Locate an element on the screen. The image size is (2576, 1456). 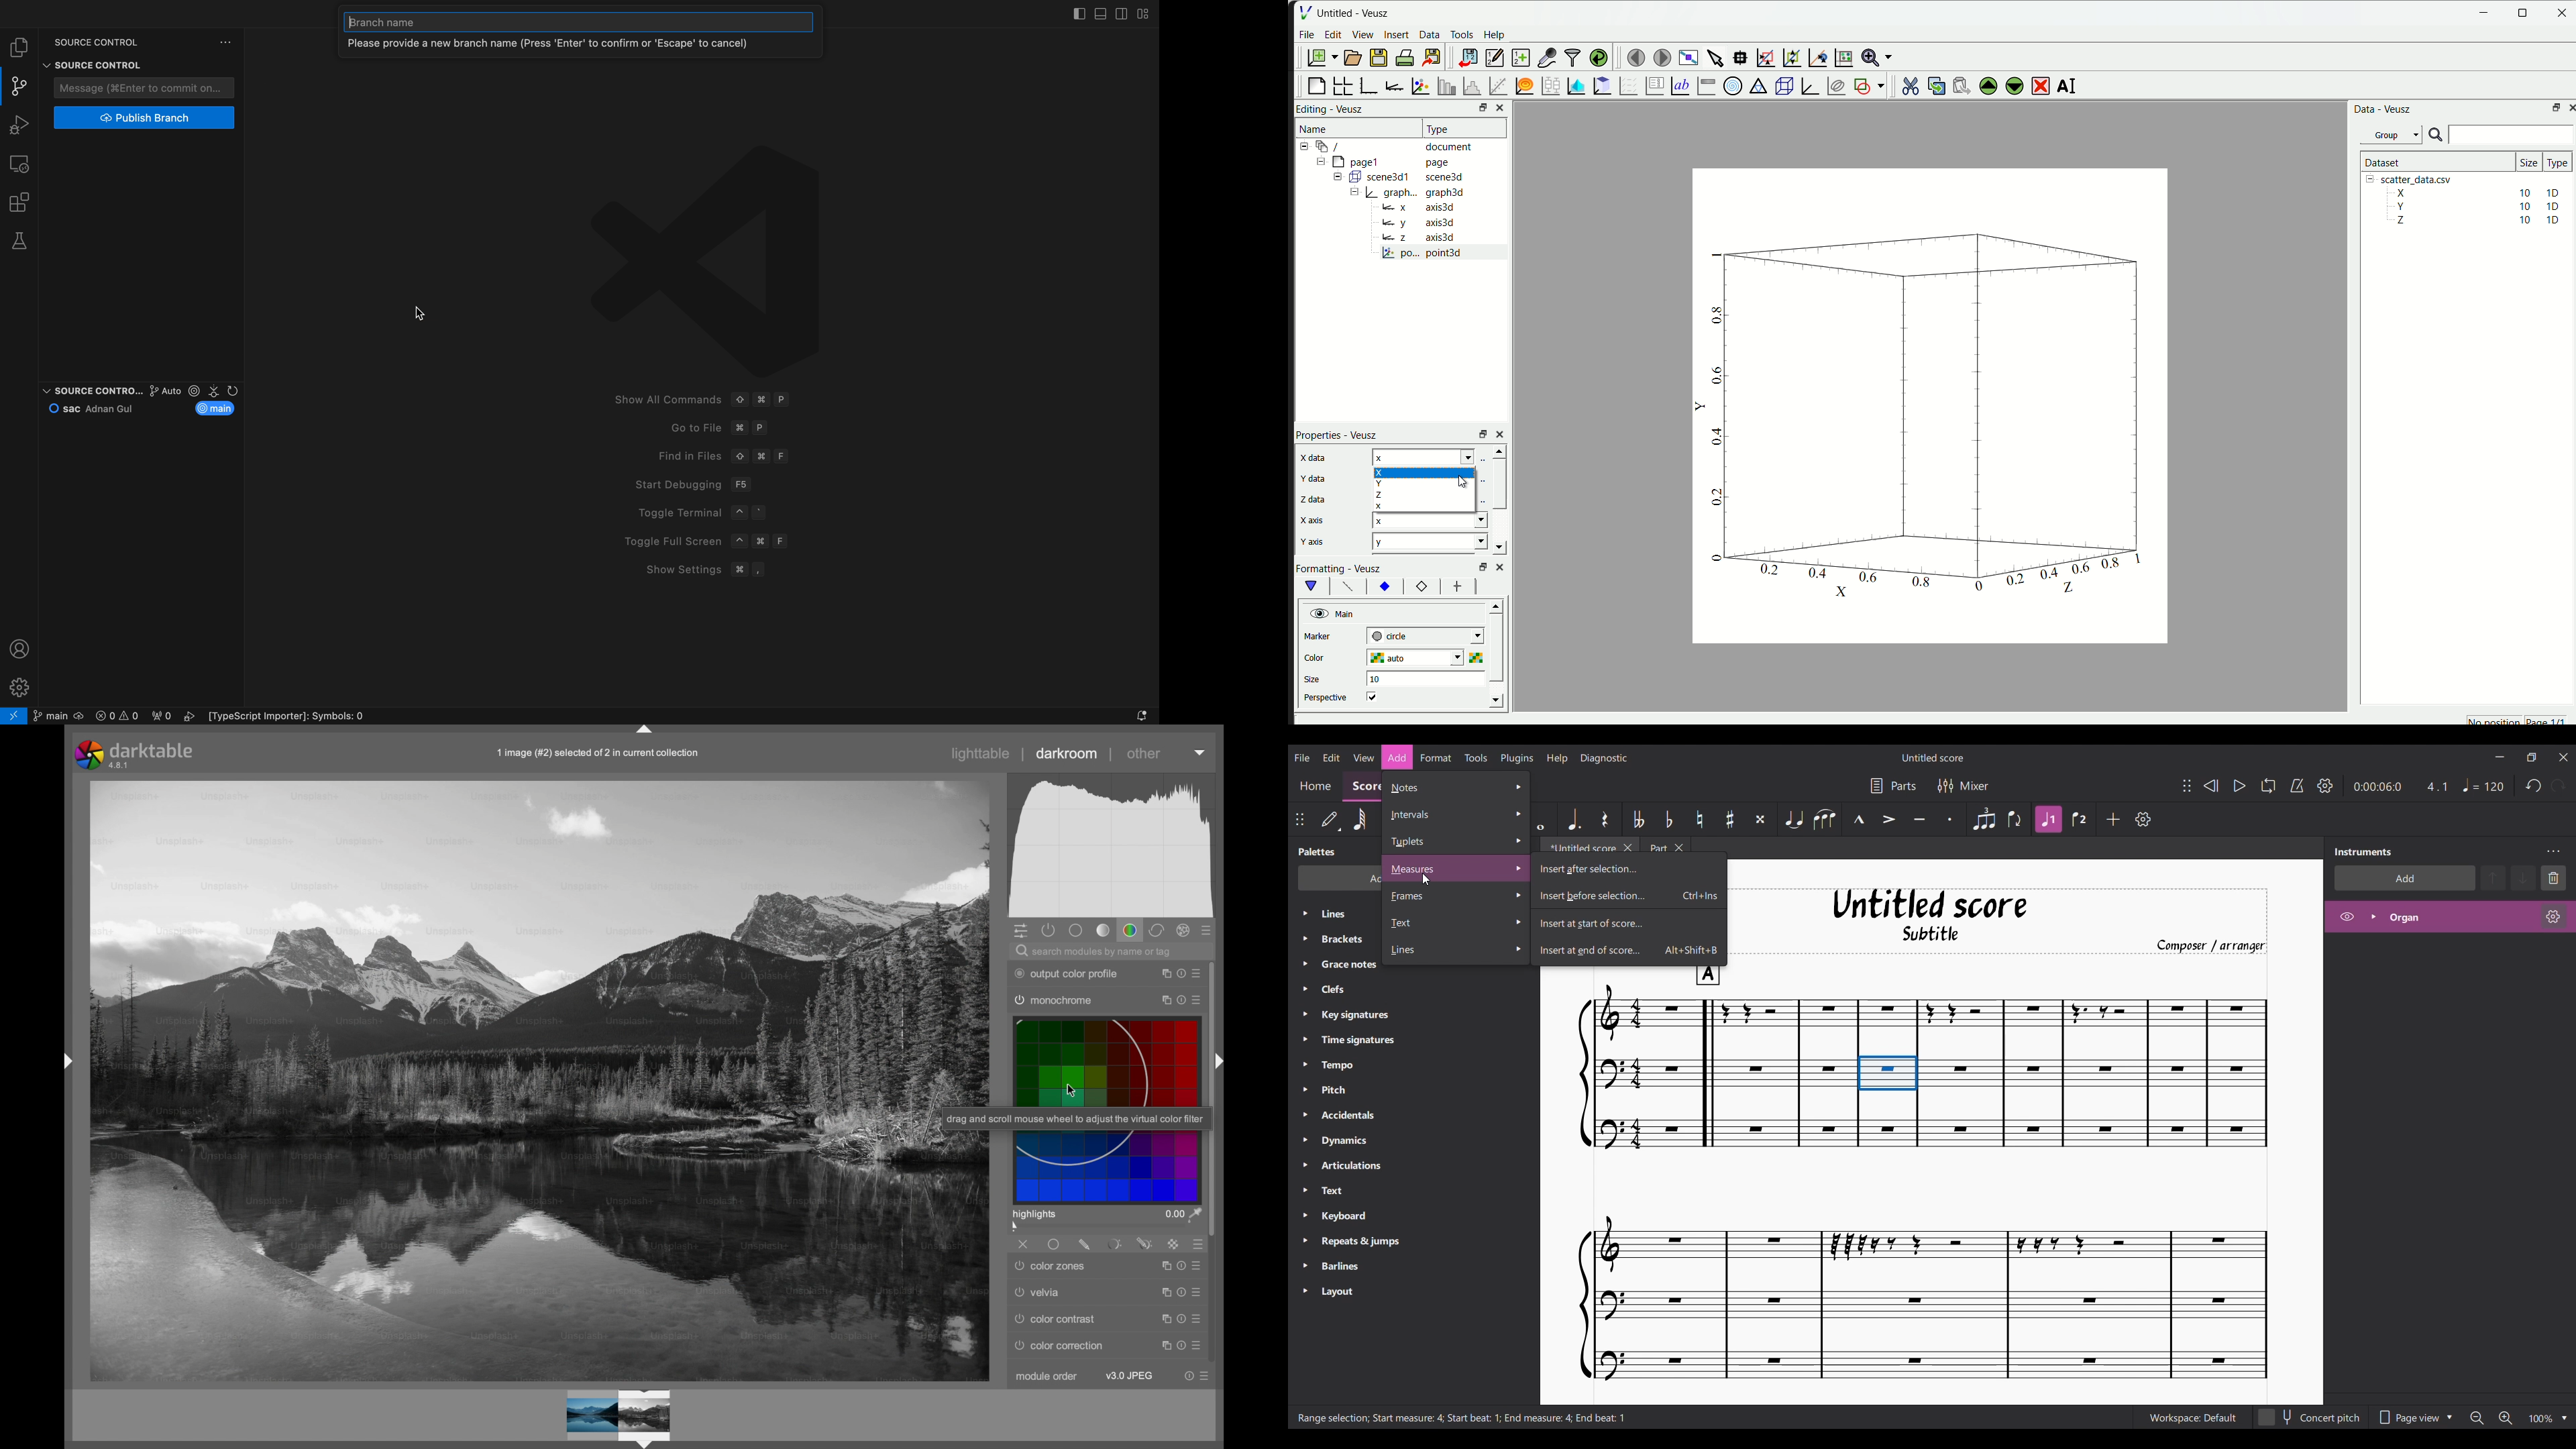
Mixer settings is located at coordinates (1963, 786).